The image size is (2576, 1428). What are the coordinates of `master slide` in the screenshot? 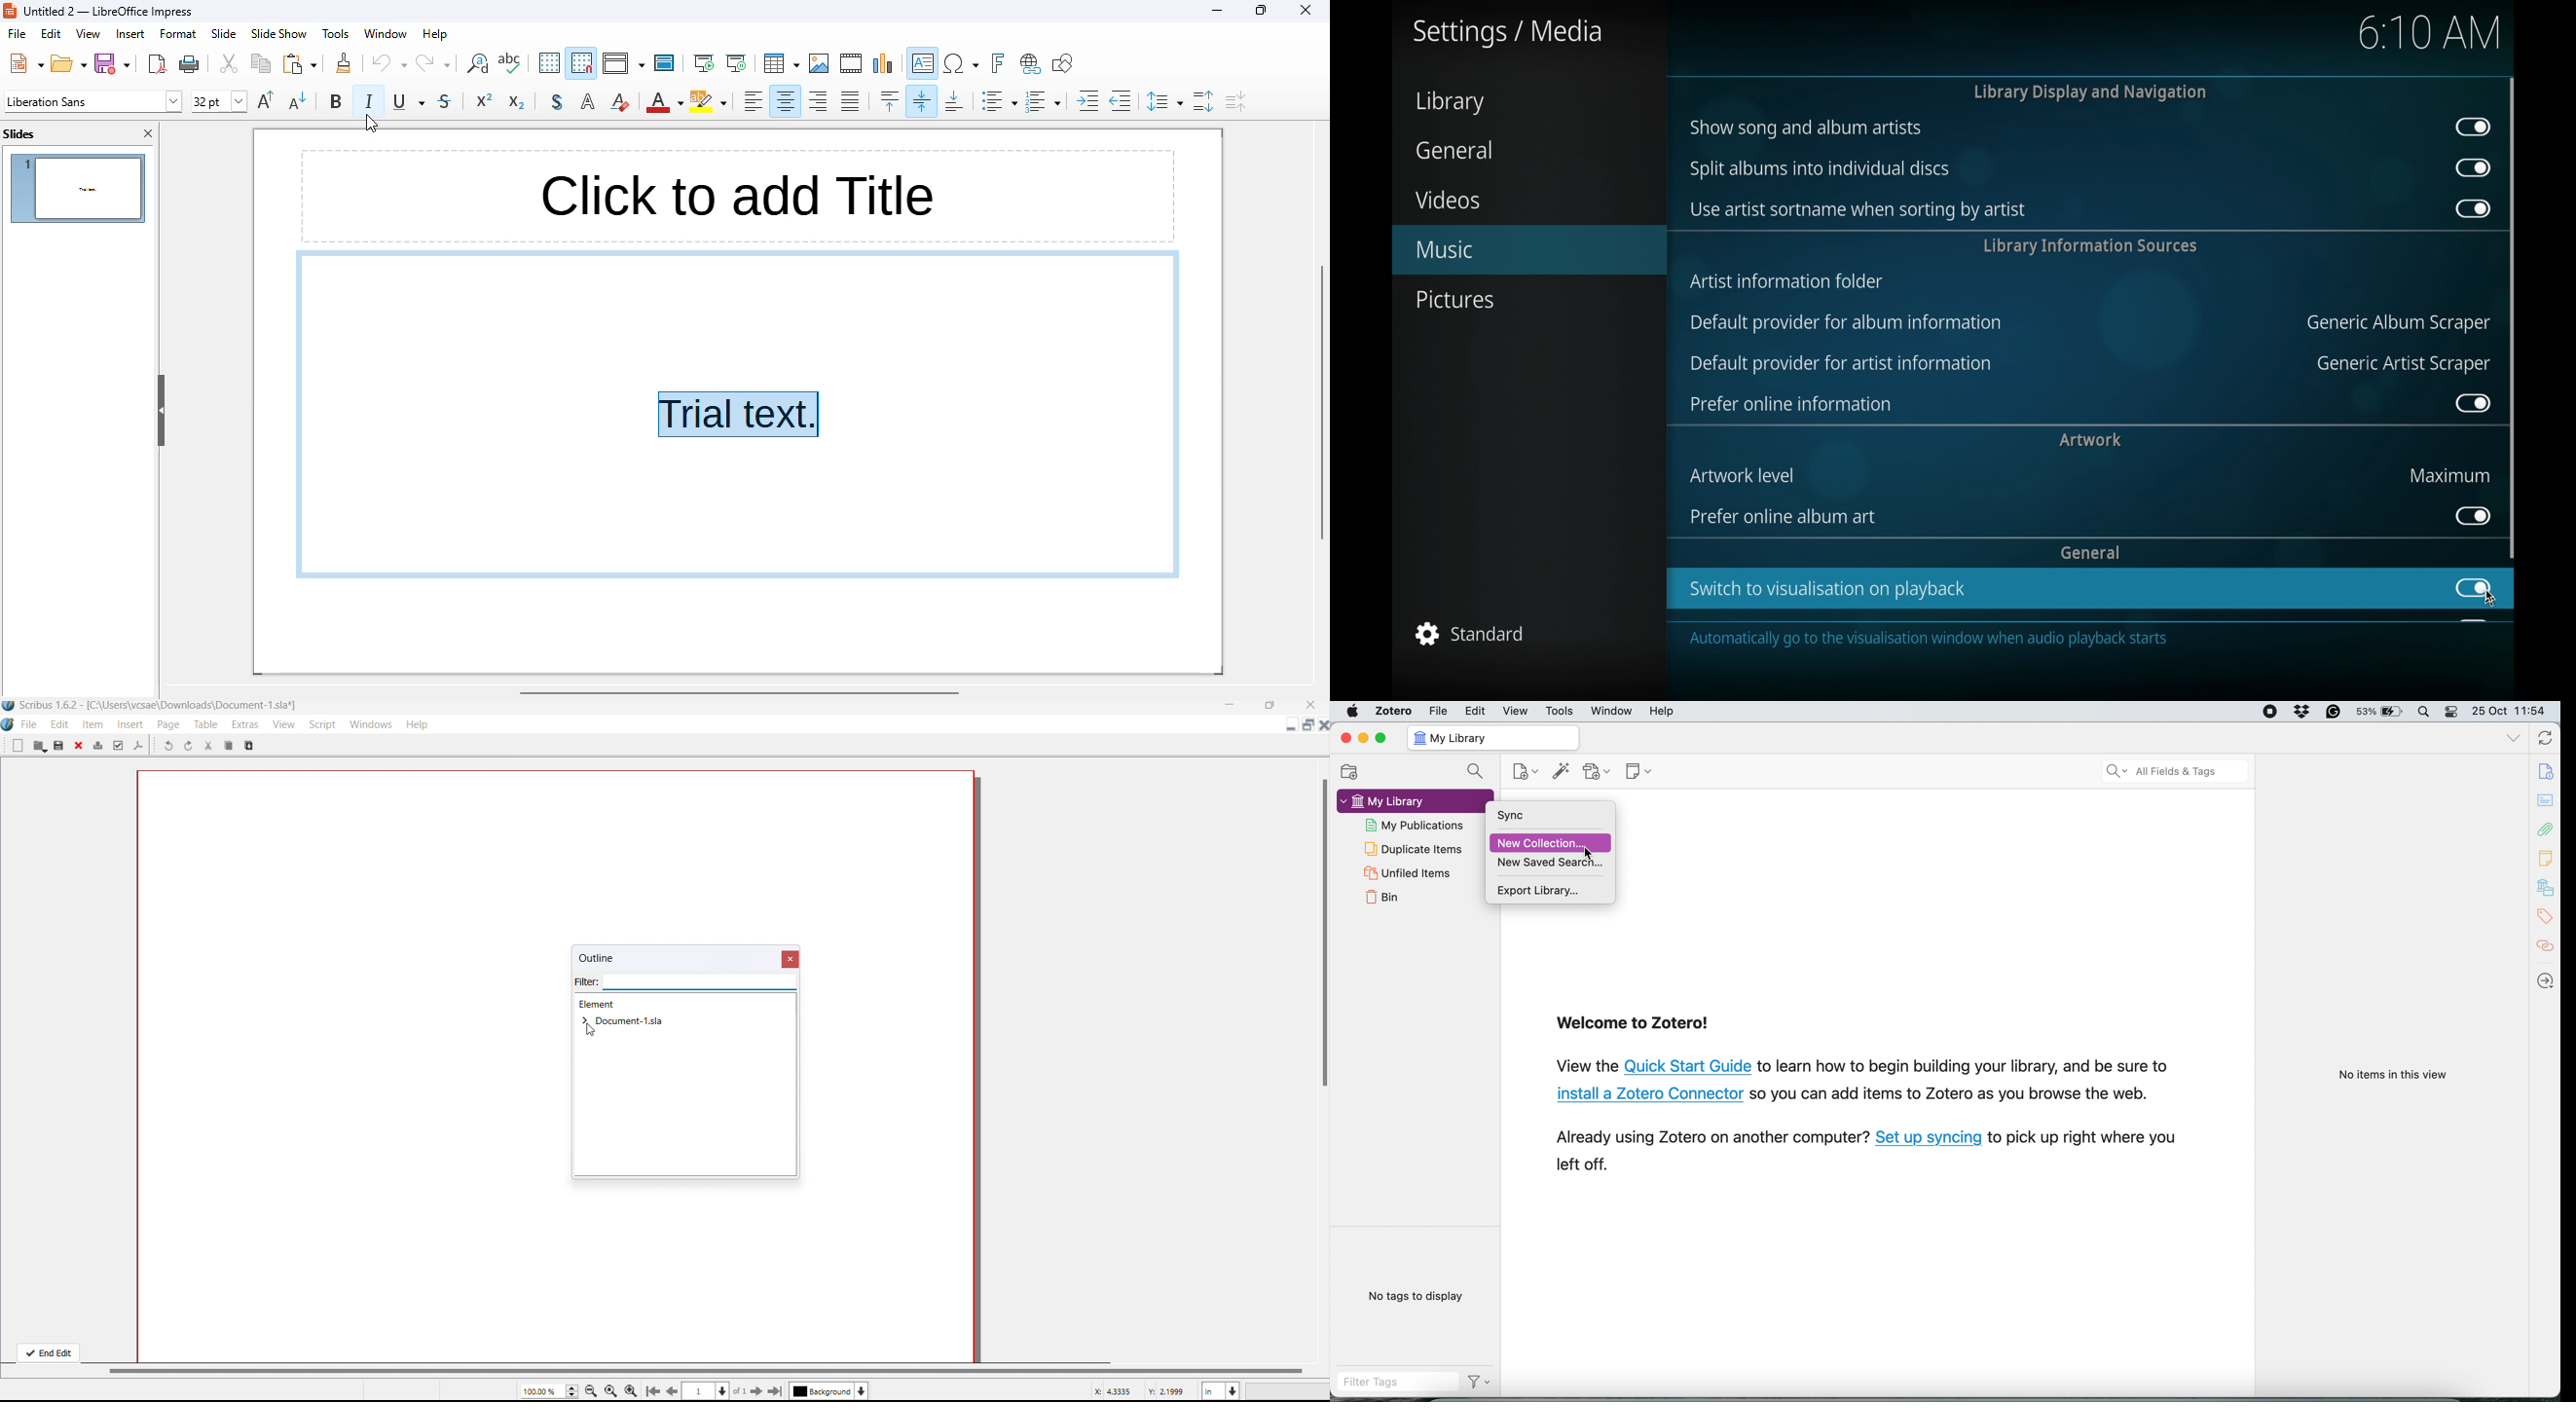 It's located at (664, 63).